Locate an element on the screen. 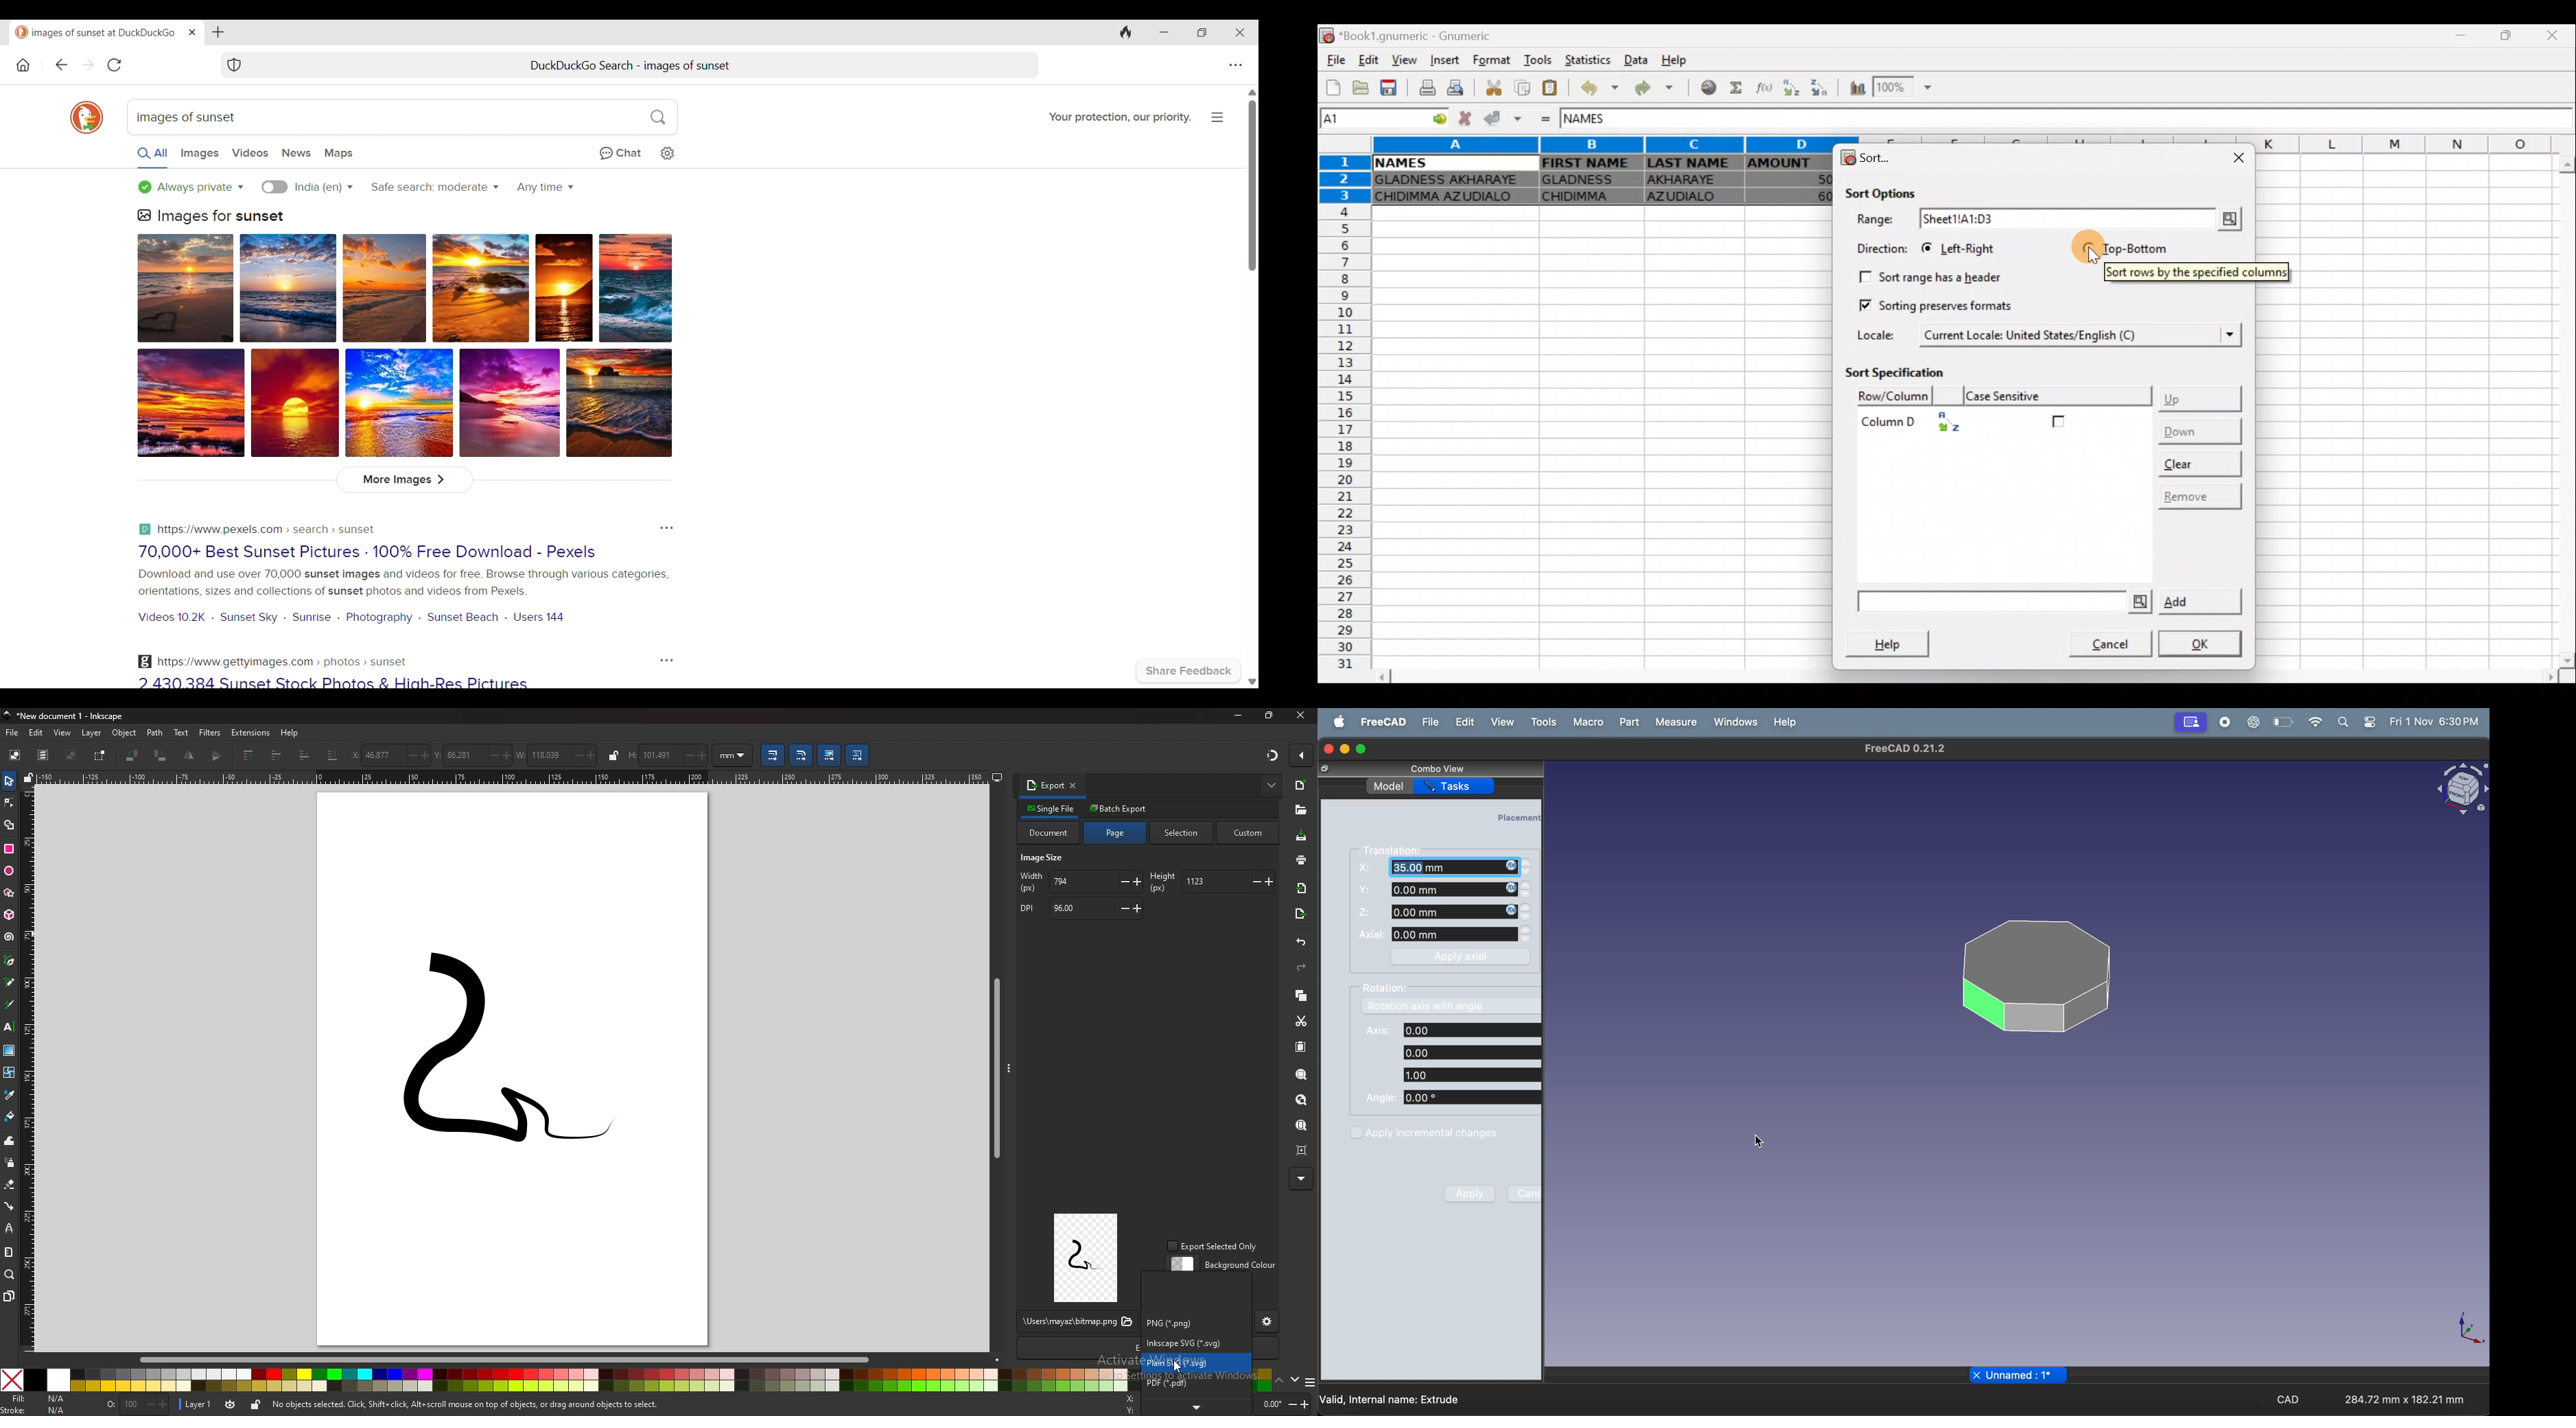 This screenshot has height=1428, width=2576. All search results/Selected search is located at coordinates (152, 157).